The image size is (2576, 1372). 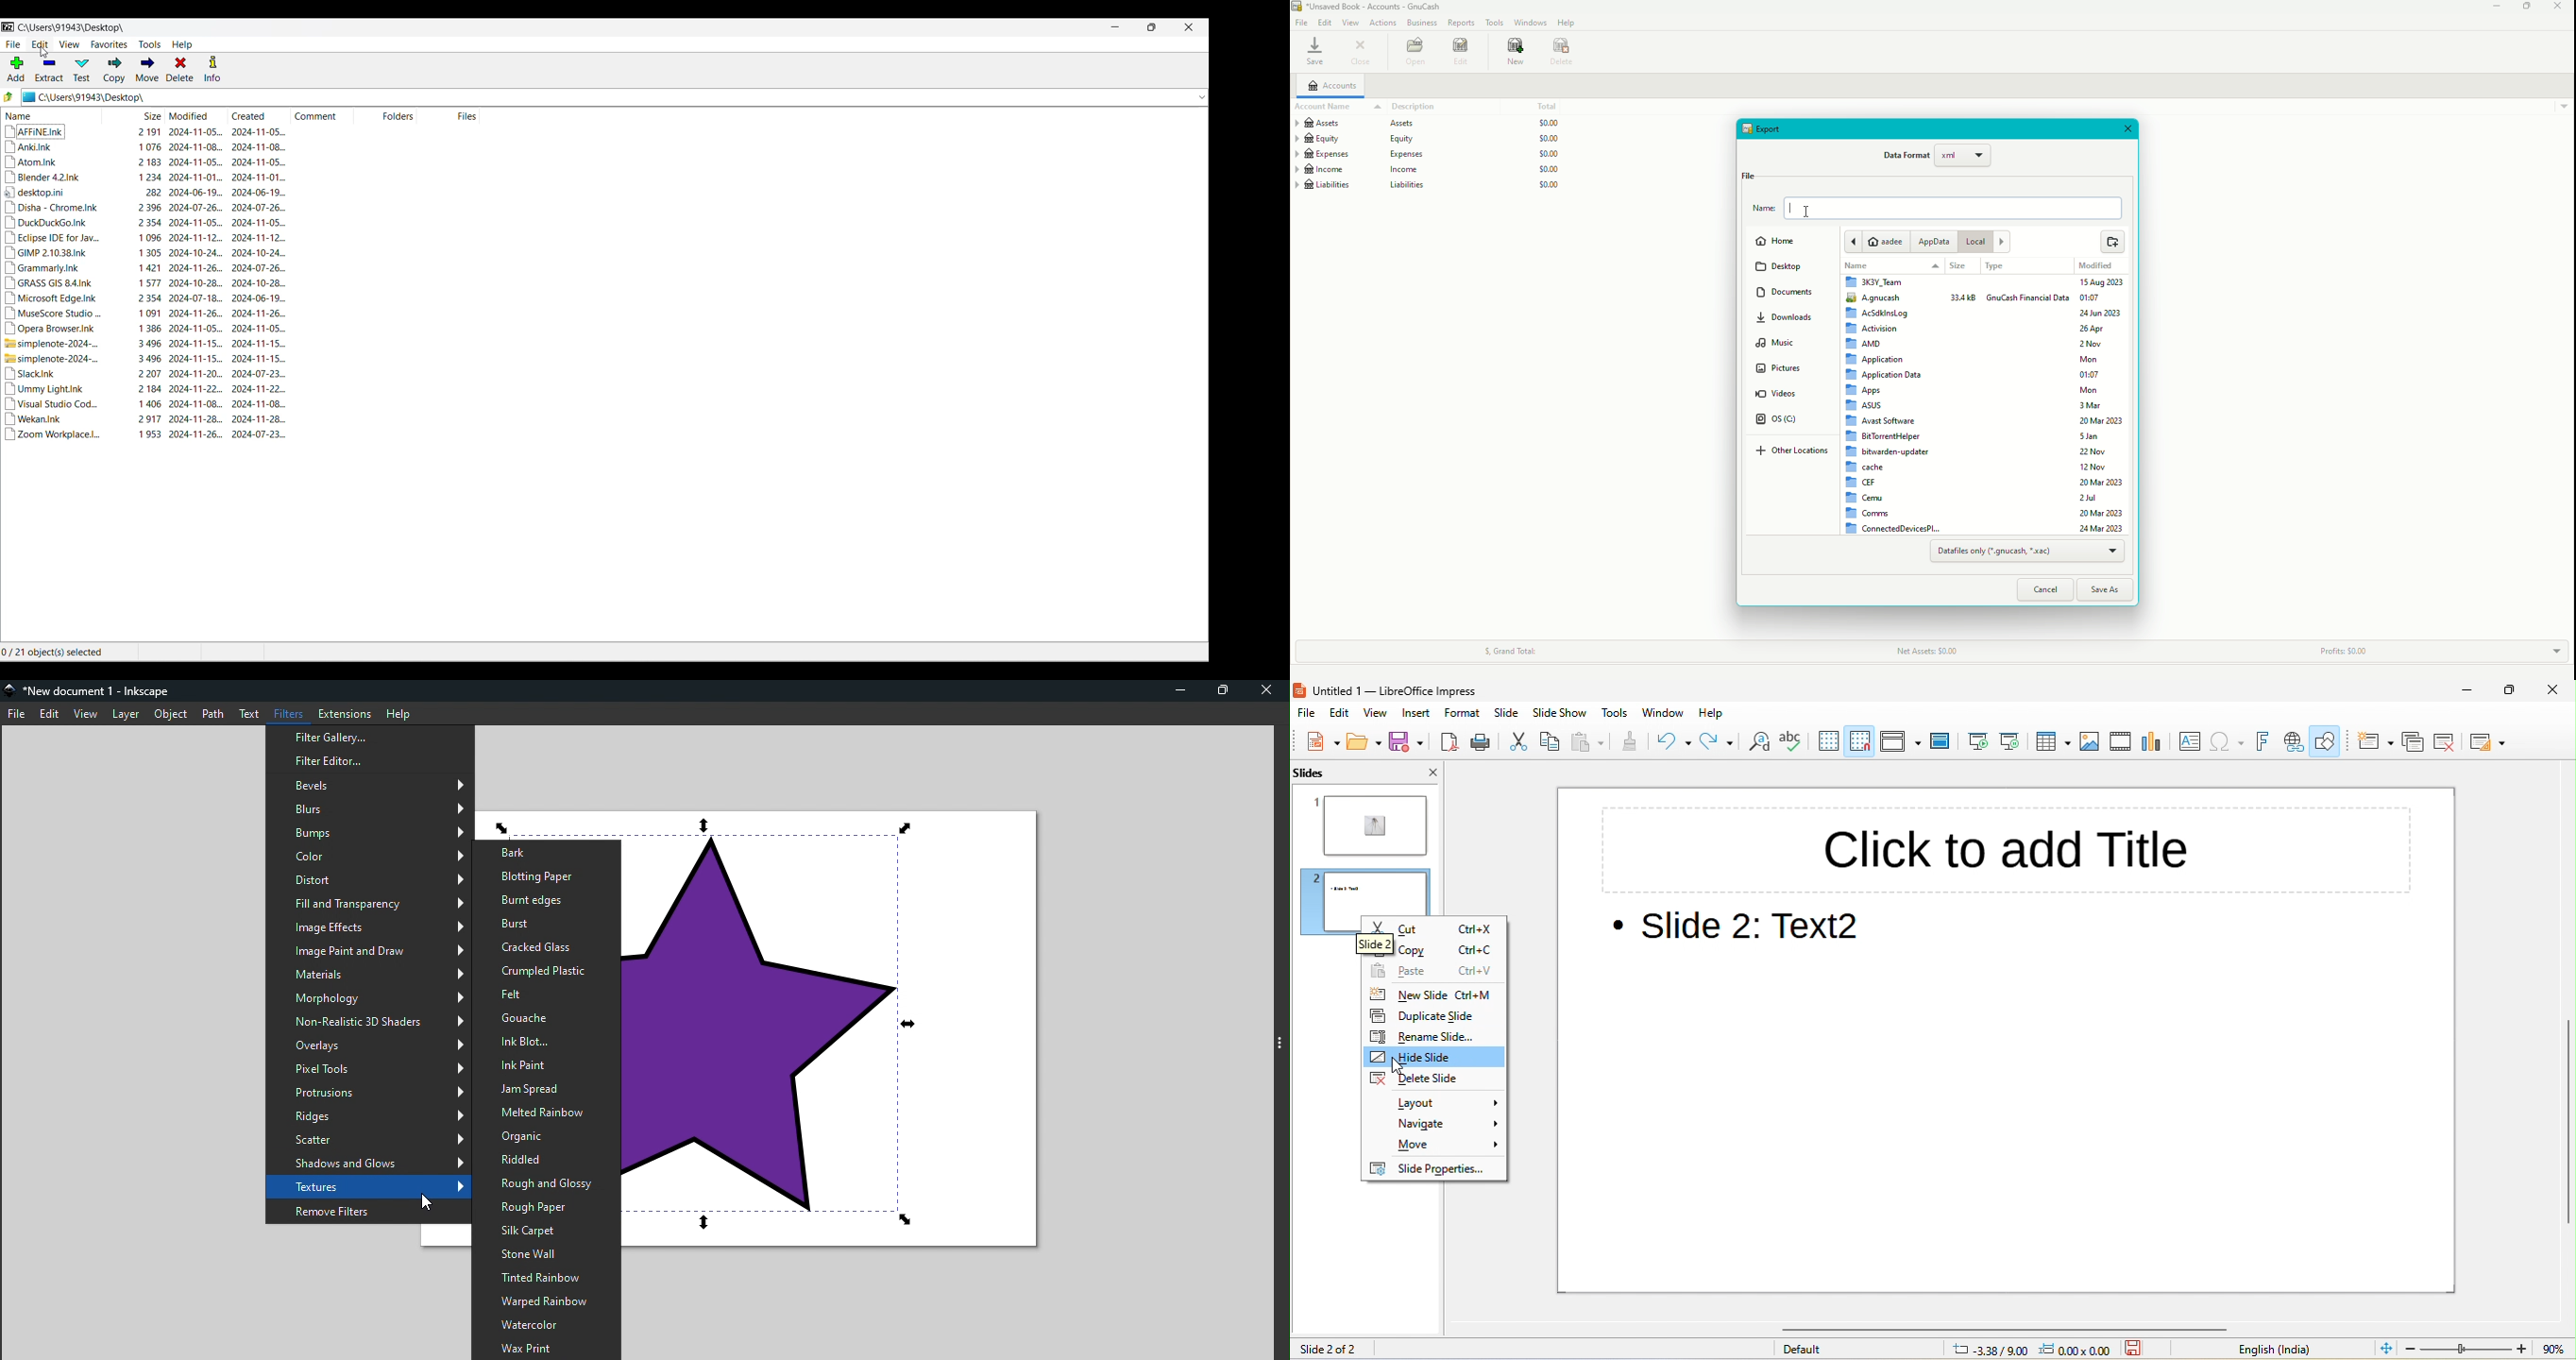 What do you see at coordinates (368, 1047) in the screenshot?
I see `Overlays` at bounding box center [368, 1047].